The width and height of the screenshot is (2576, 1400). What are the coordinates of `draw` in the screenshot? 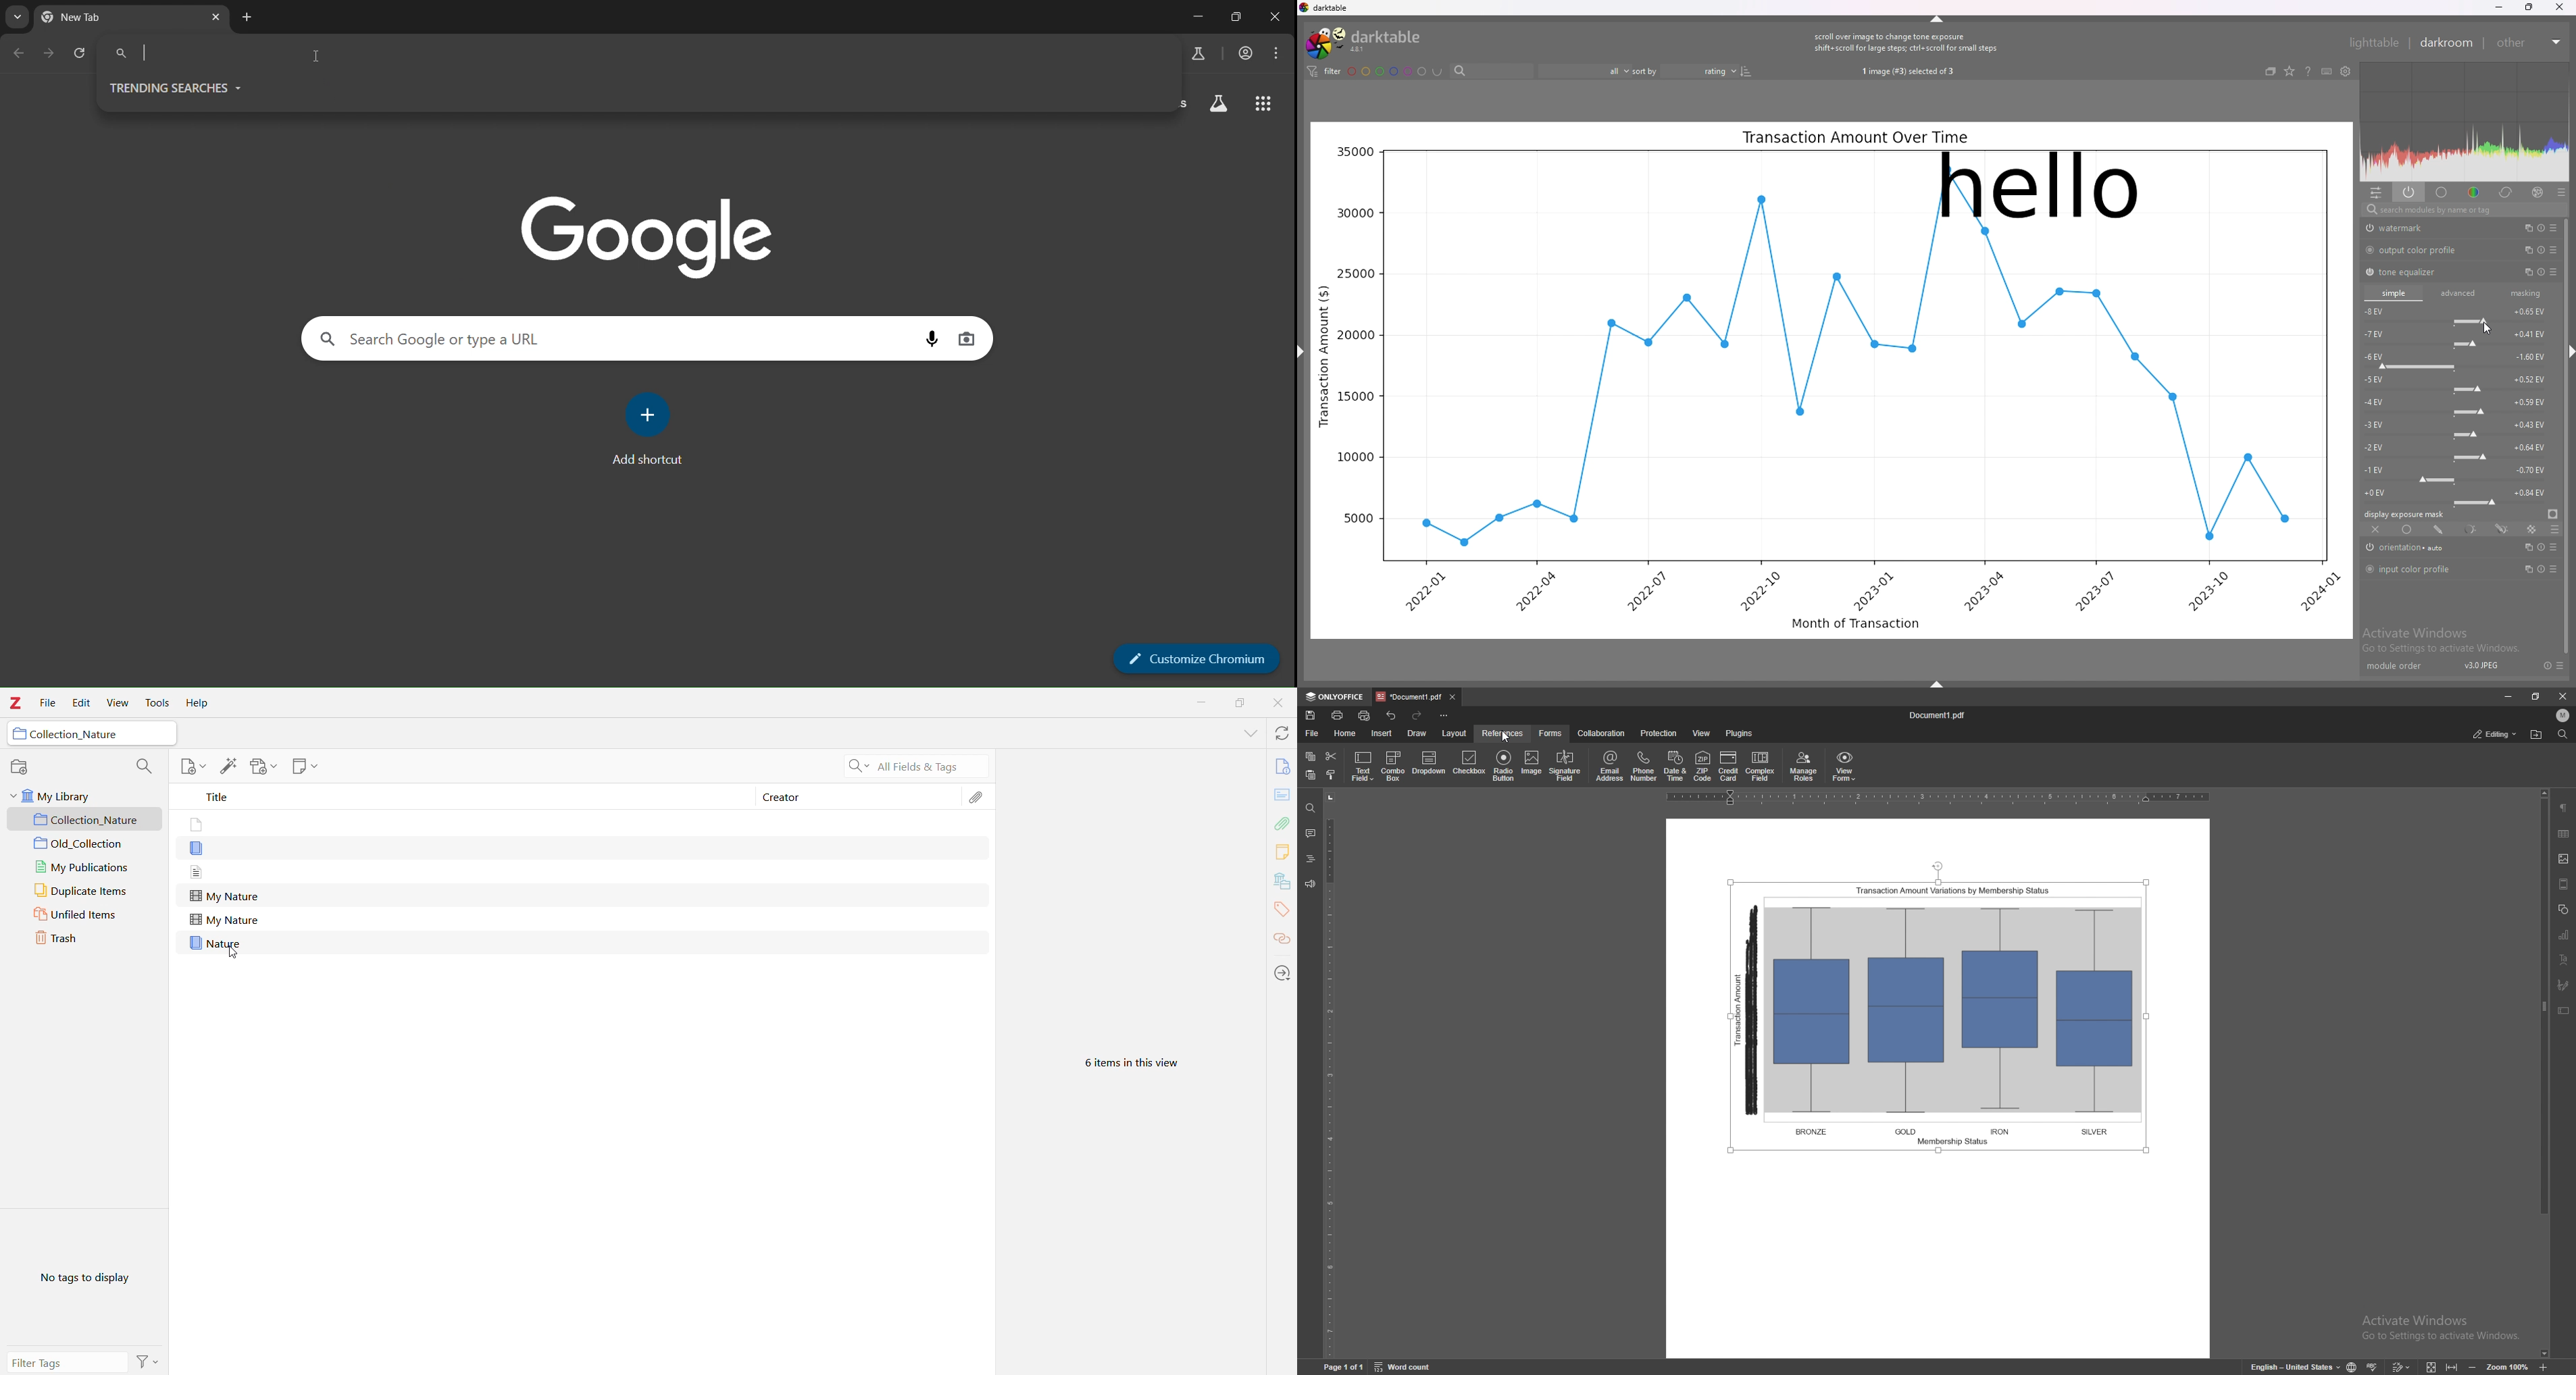 It's located at (1418, 733).